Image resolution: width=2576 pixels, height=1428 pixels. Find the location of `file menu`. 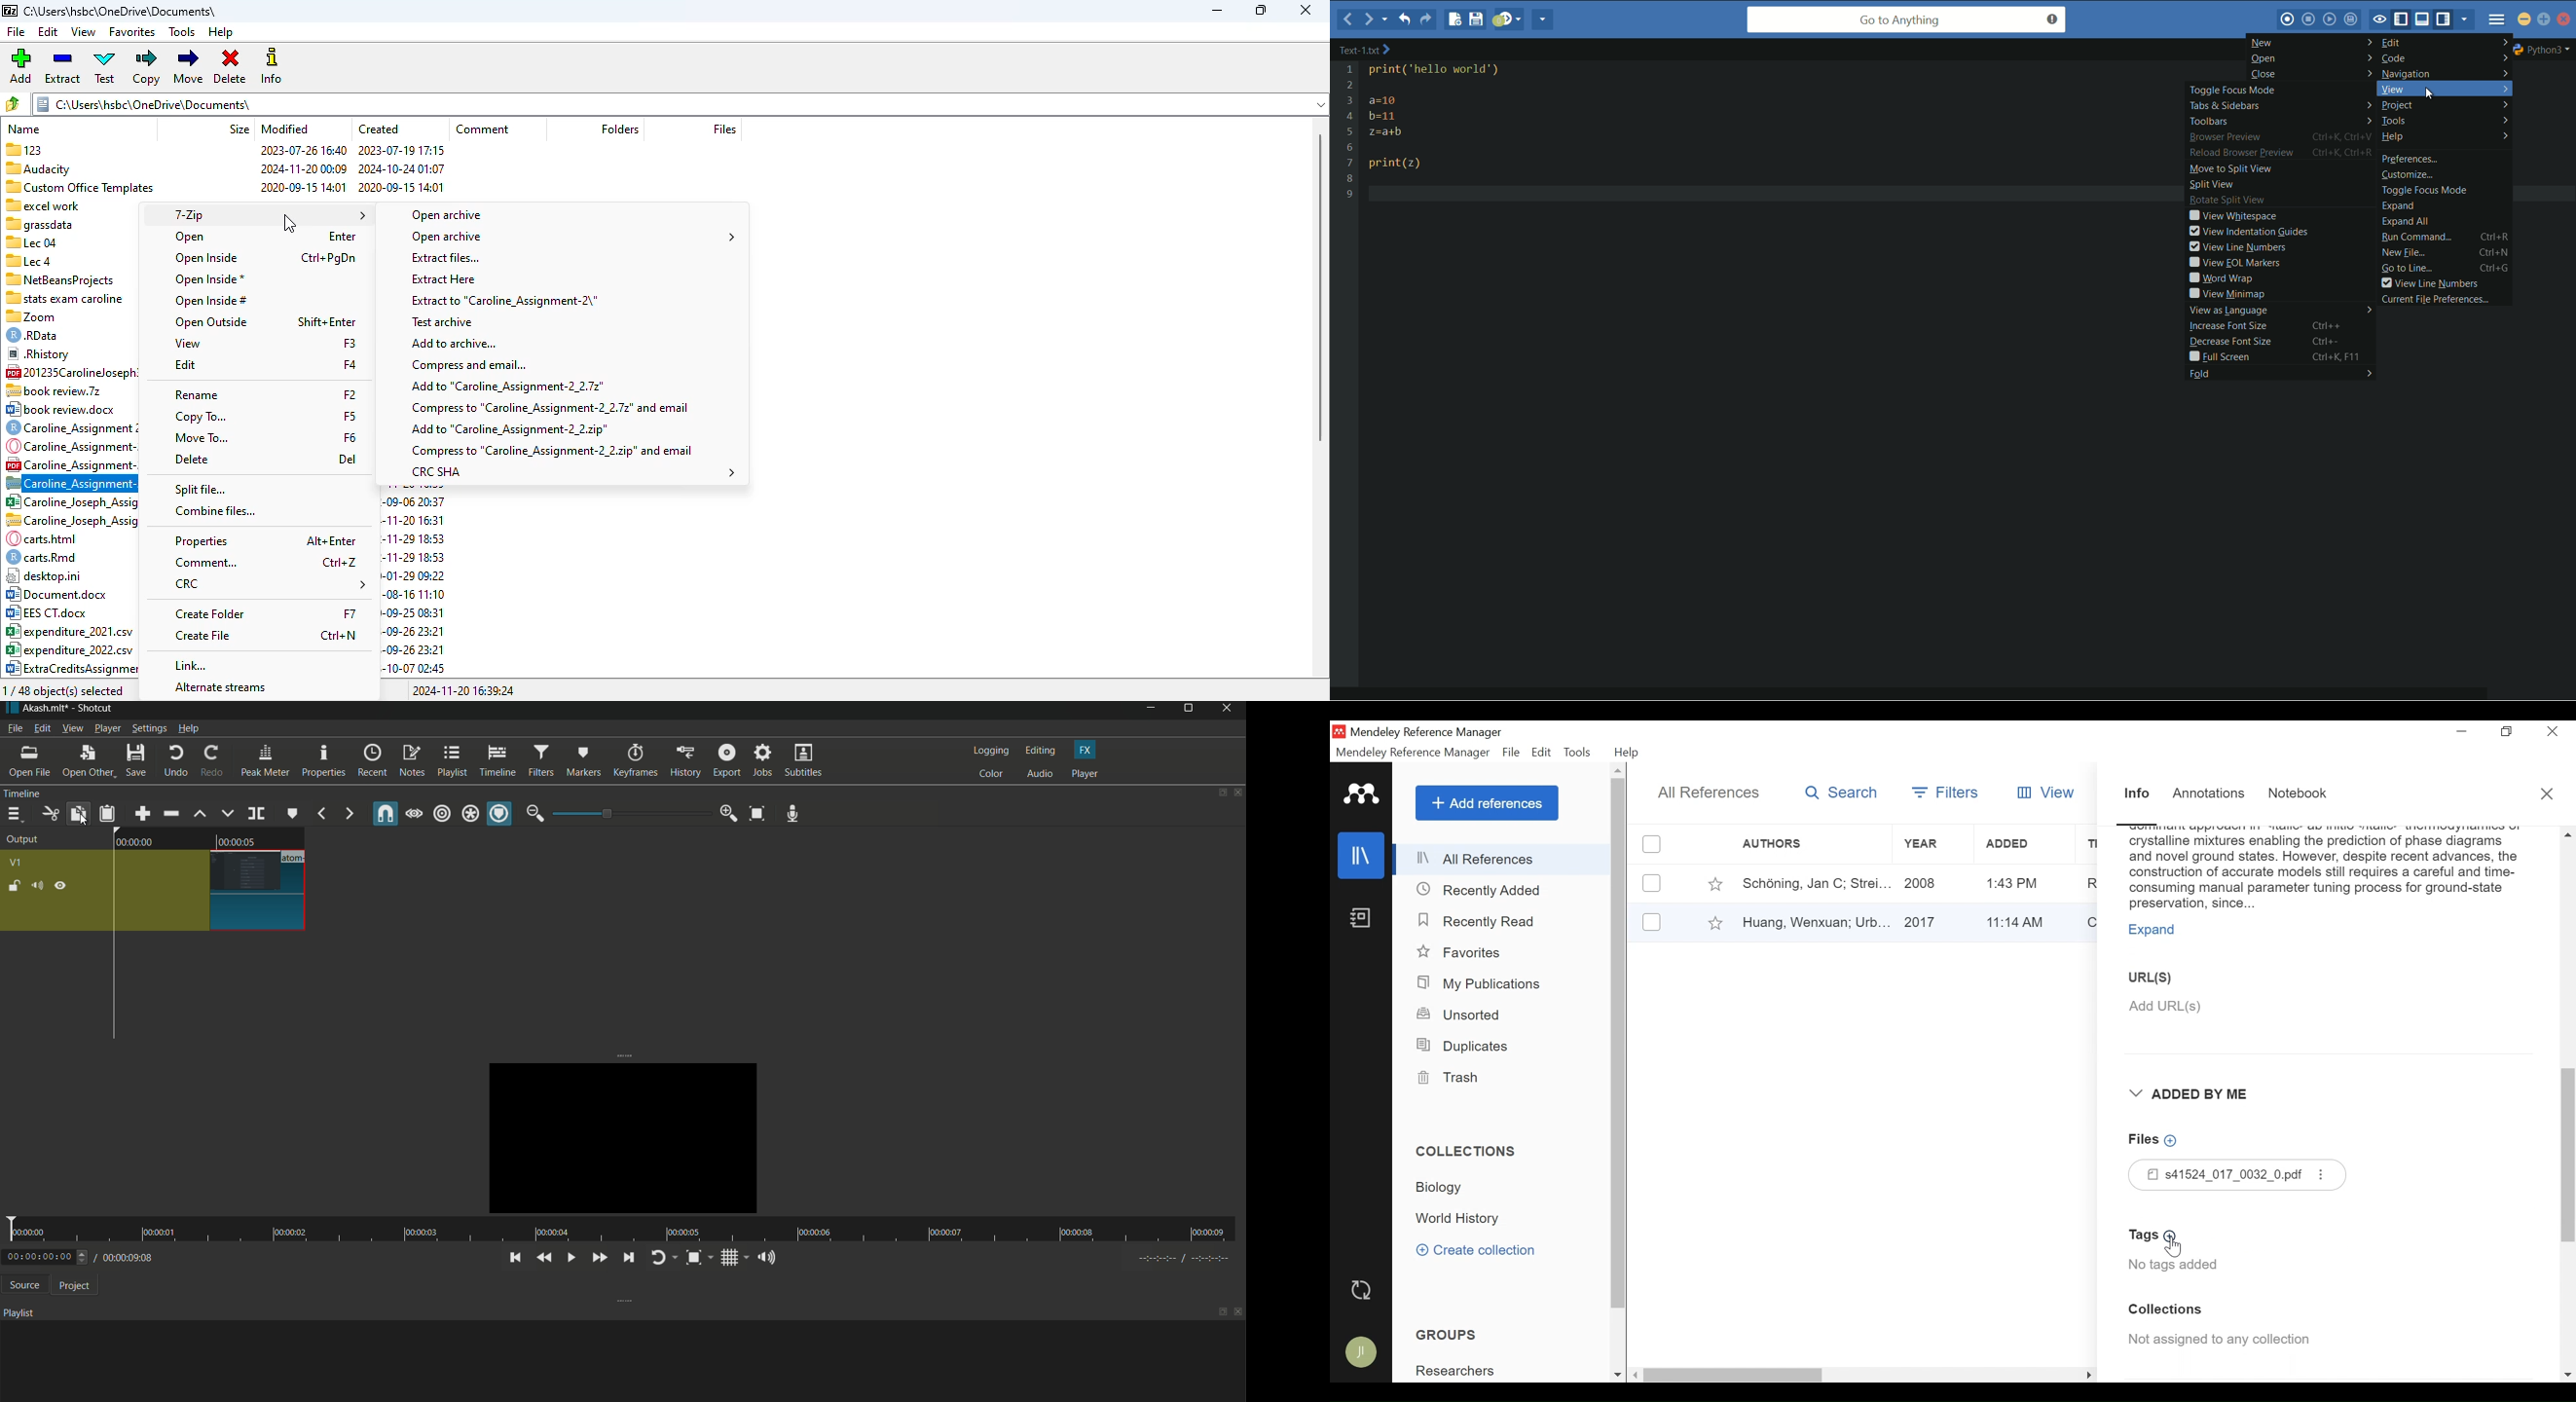

file menu is located at coordinates (14, 728).